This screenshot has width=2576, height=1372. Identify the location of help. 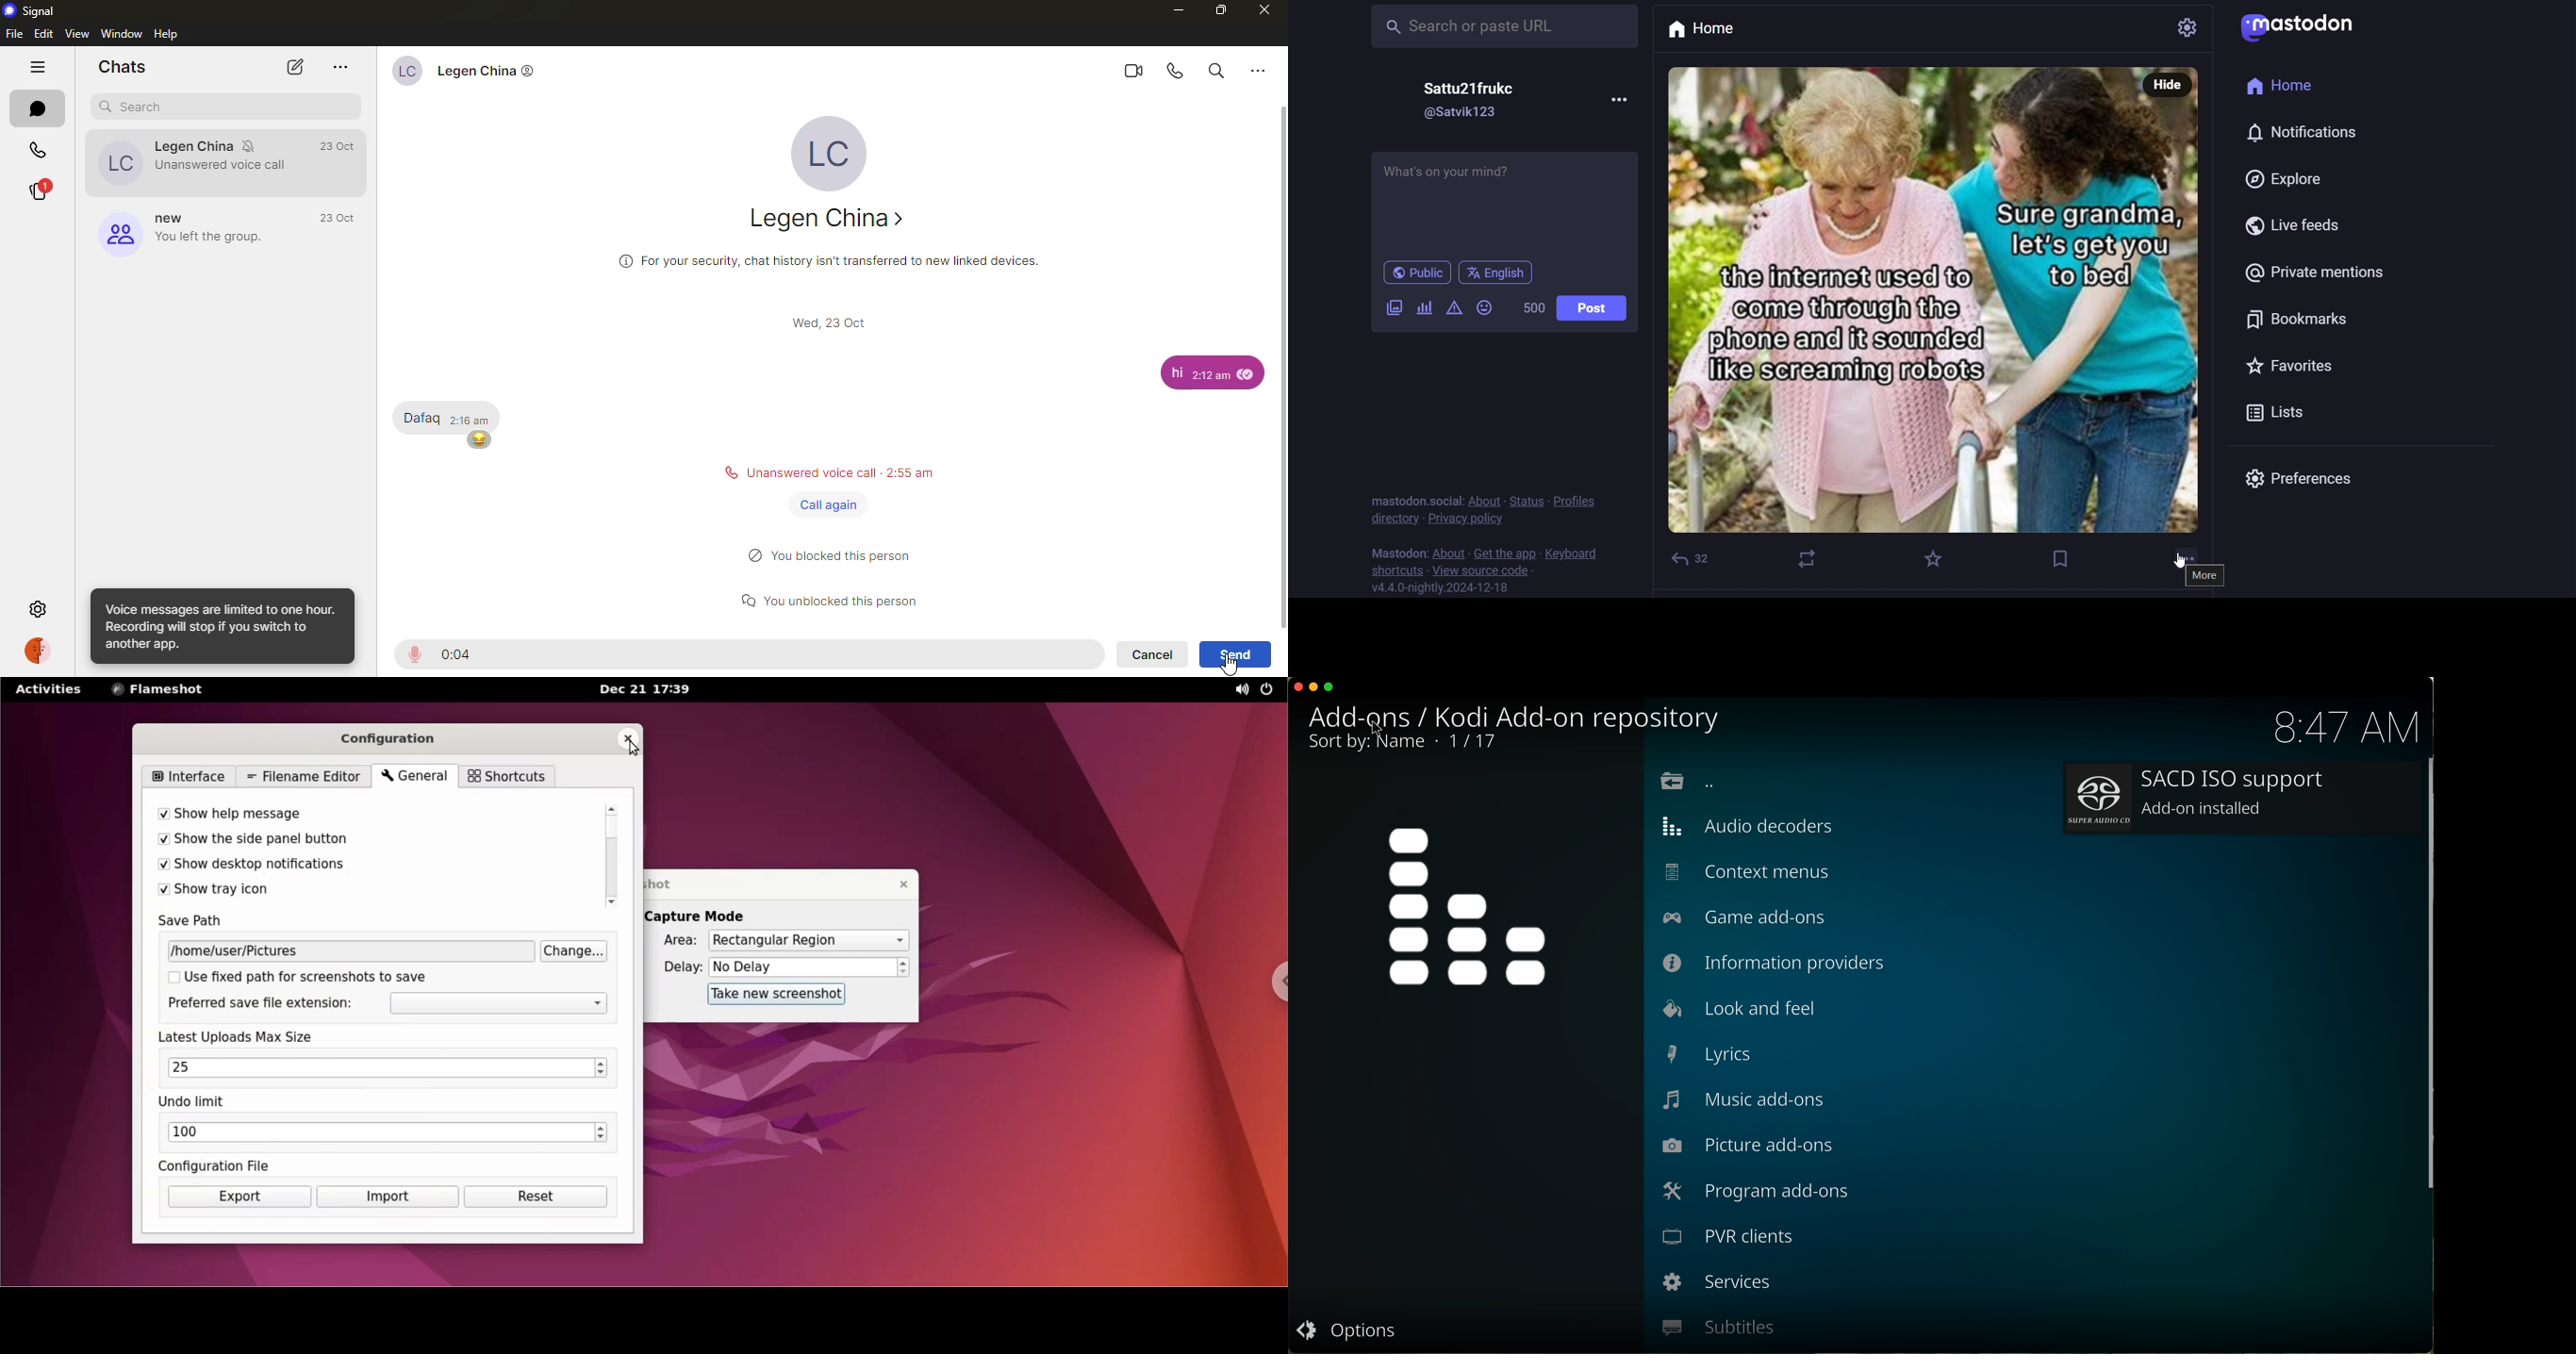
(174, 34).